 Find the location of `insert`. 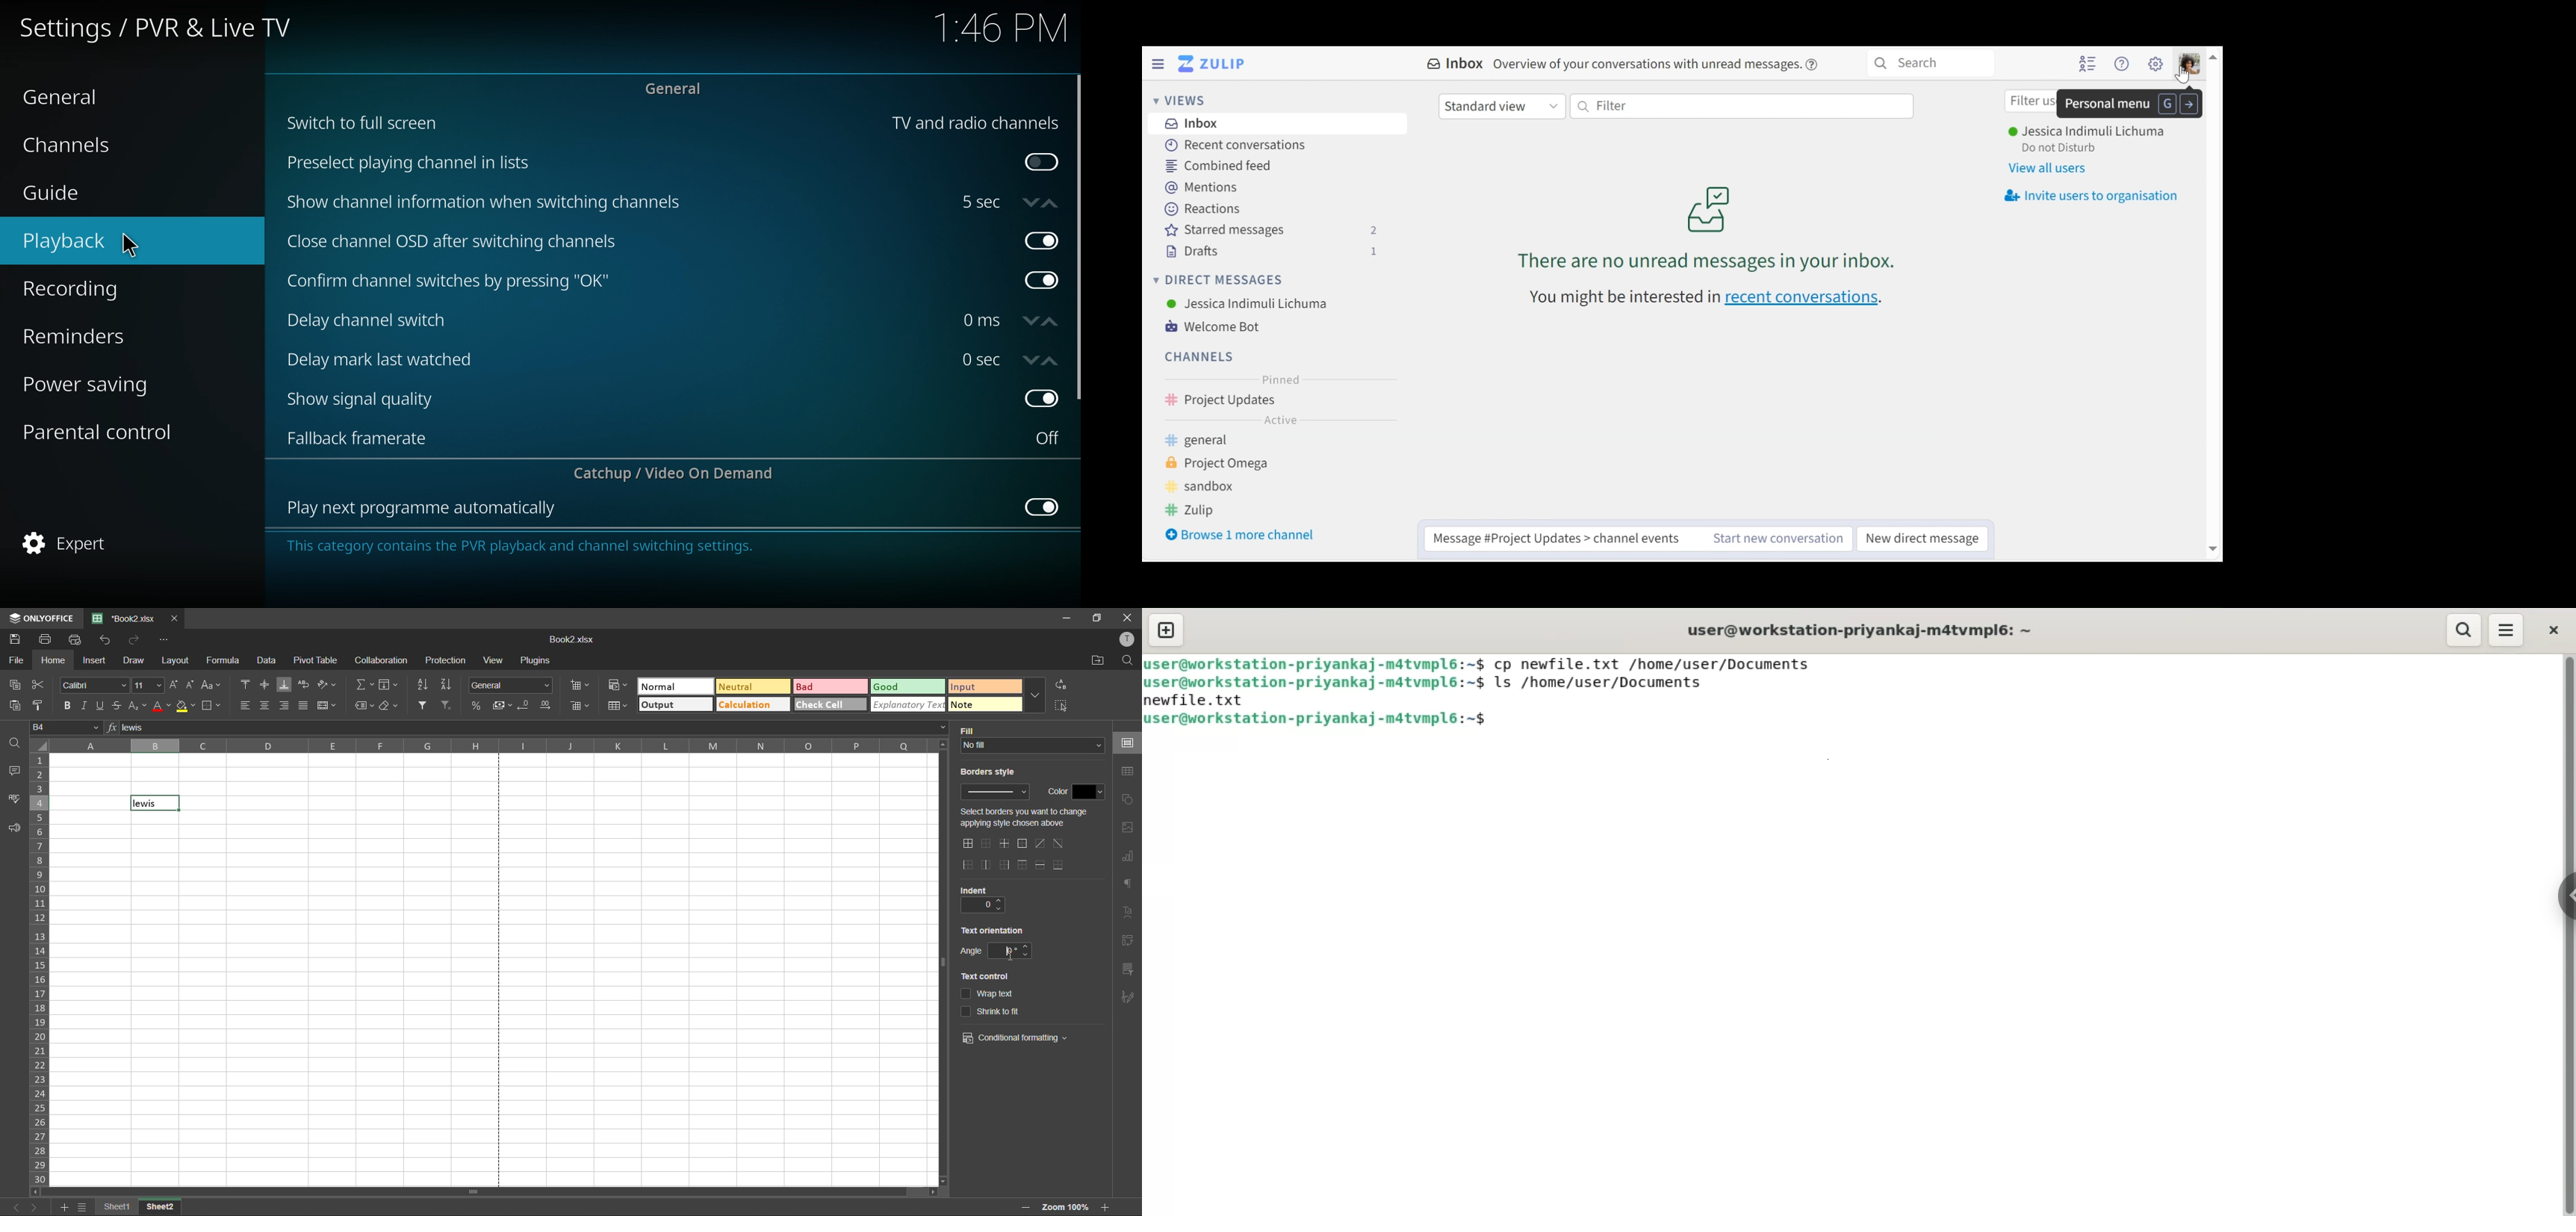

insert is located at coordinates (96, 660).